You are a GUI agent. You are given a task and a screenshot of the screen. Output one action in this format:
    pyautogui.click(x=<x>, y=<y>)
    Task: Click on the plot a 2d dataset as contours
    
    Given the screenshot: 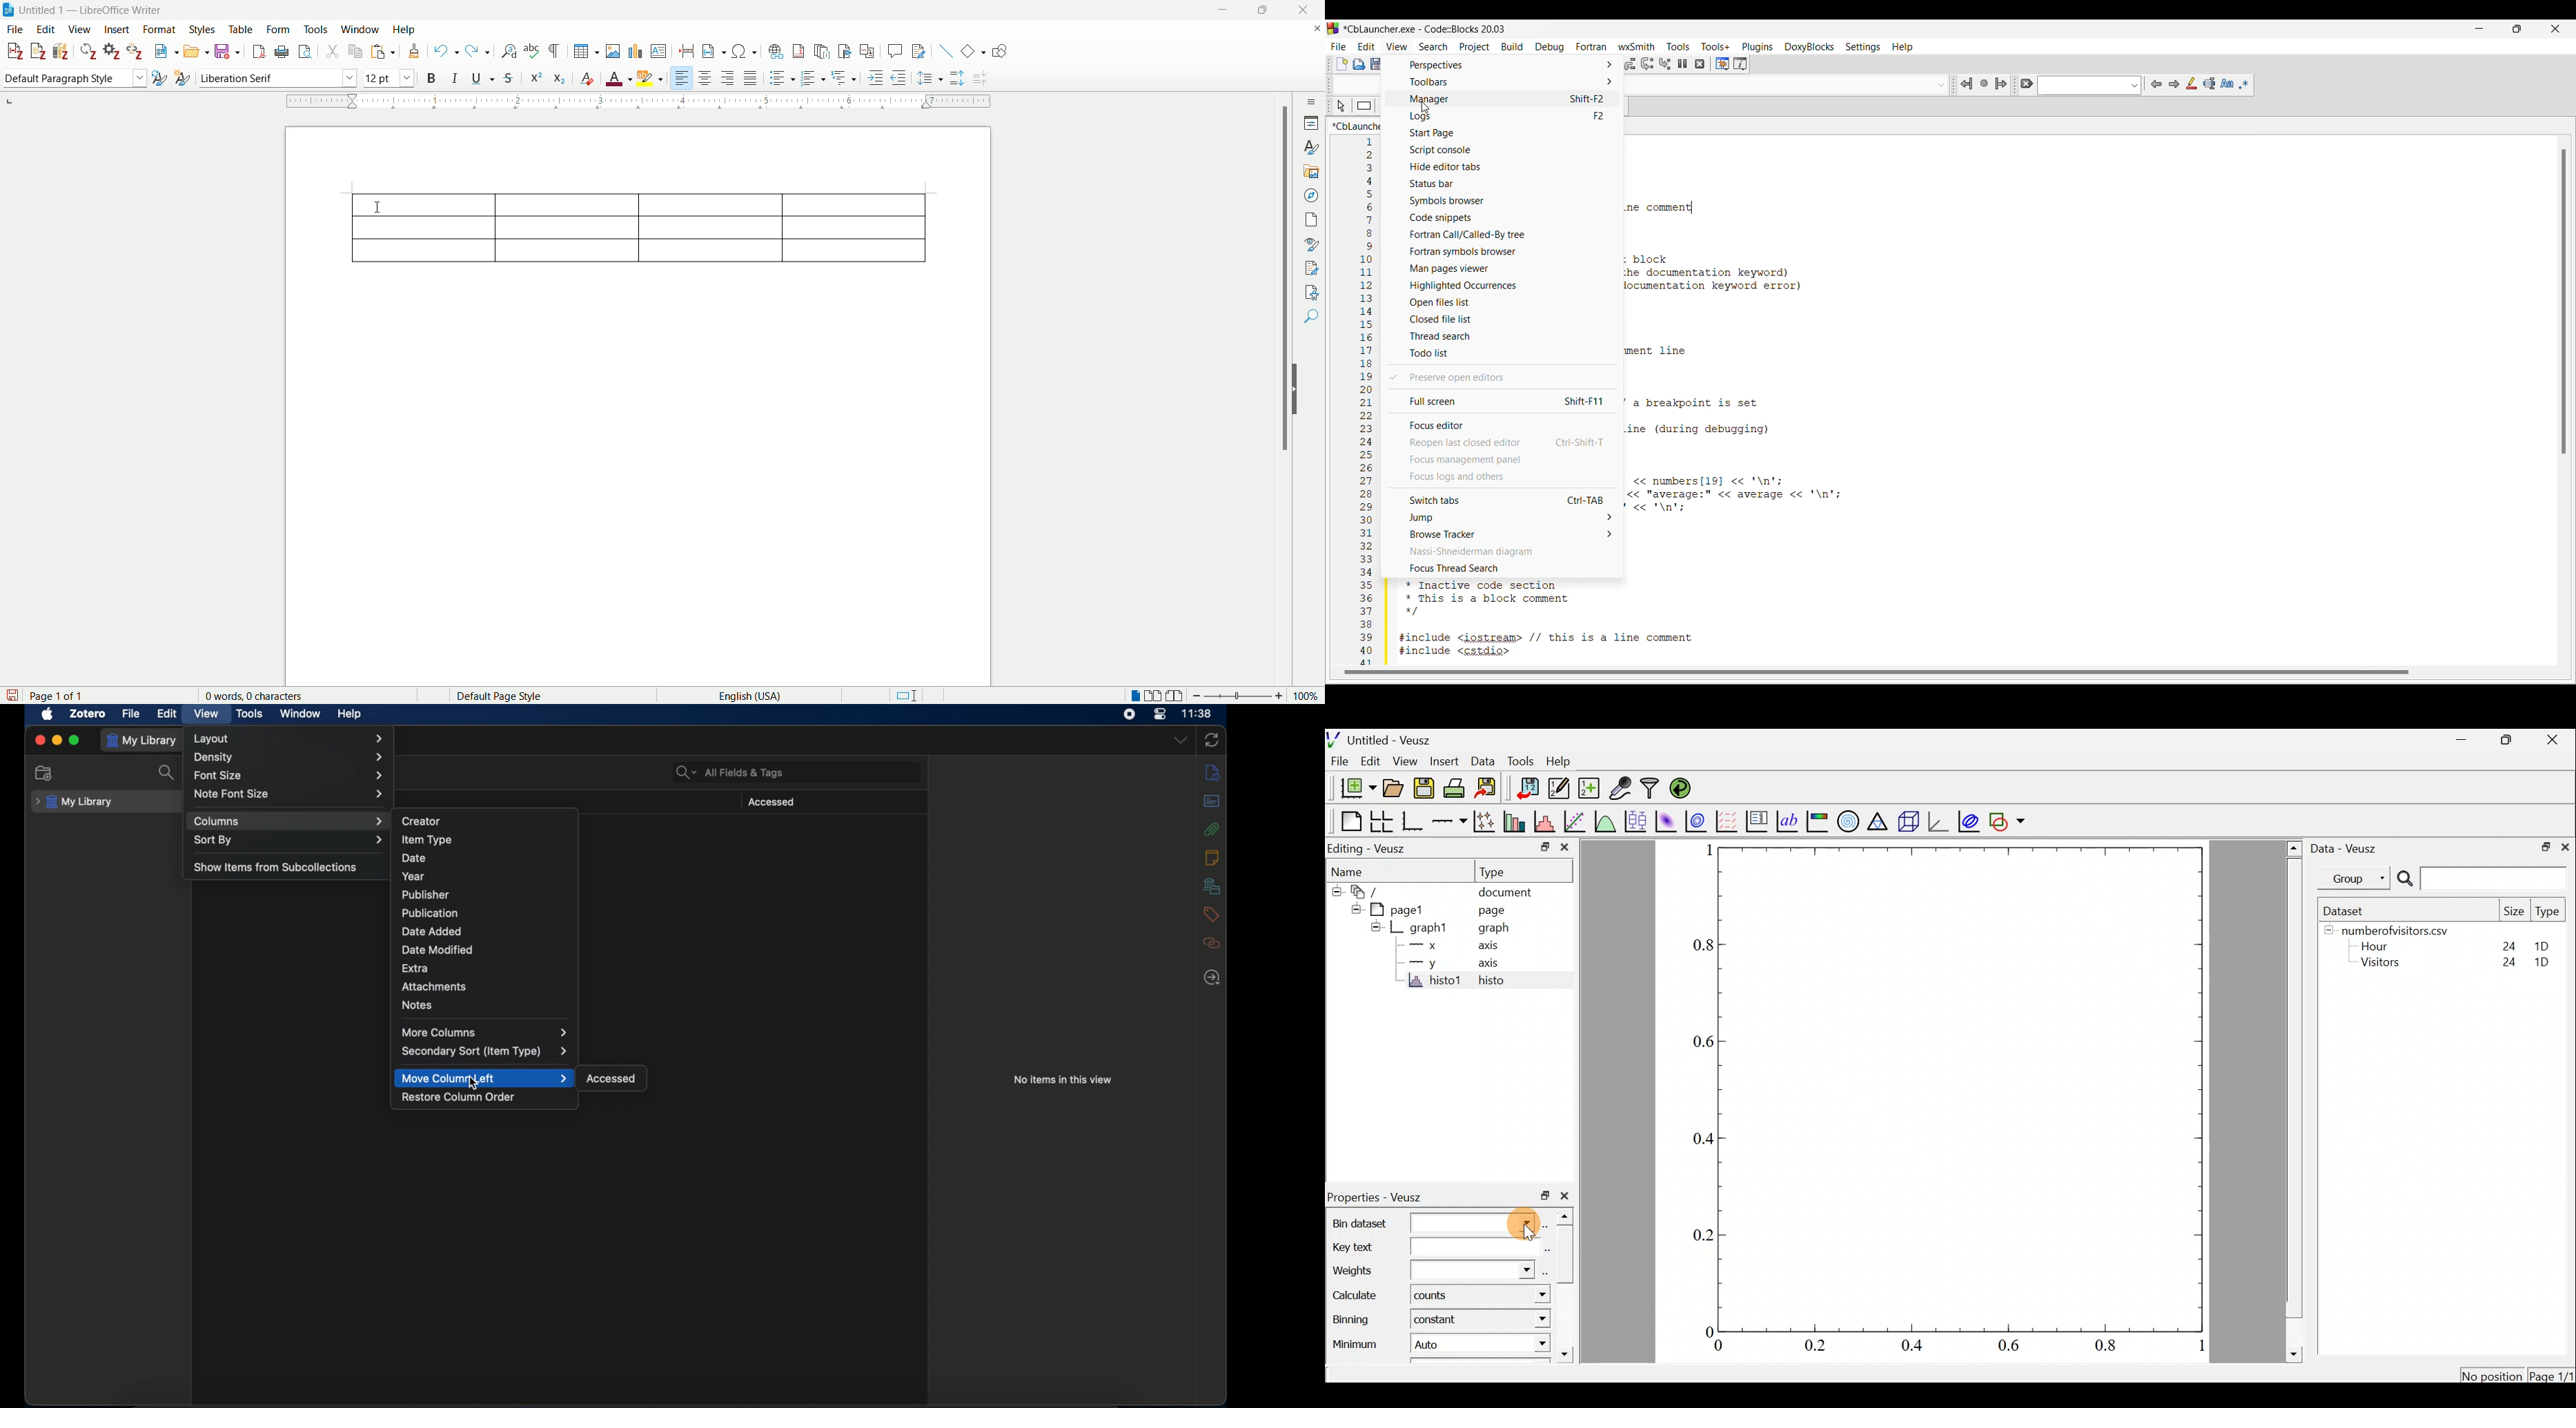 What is the action you would take?
    pyautogui.click(x=1696, y=821)
    